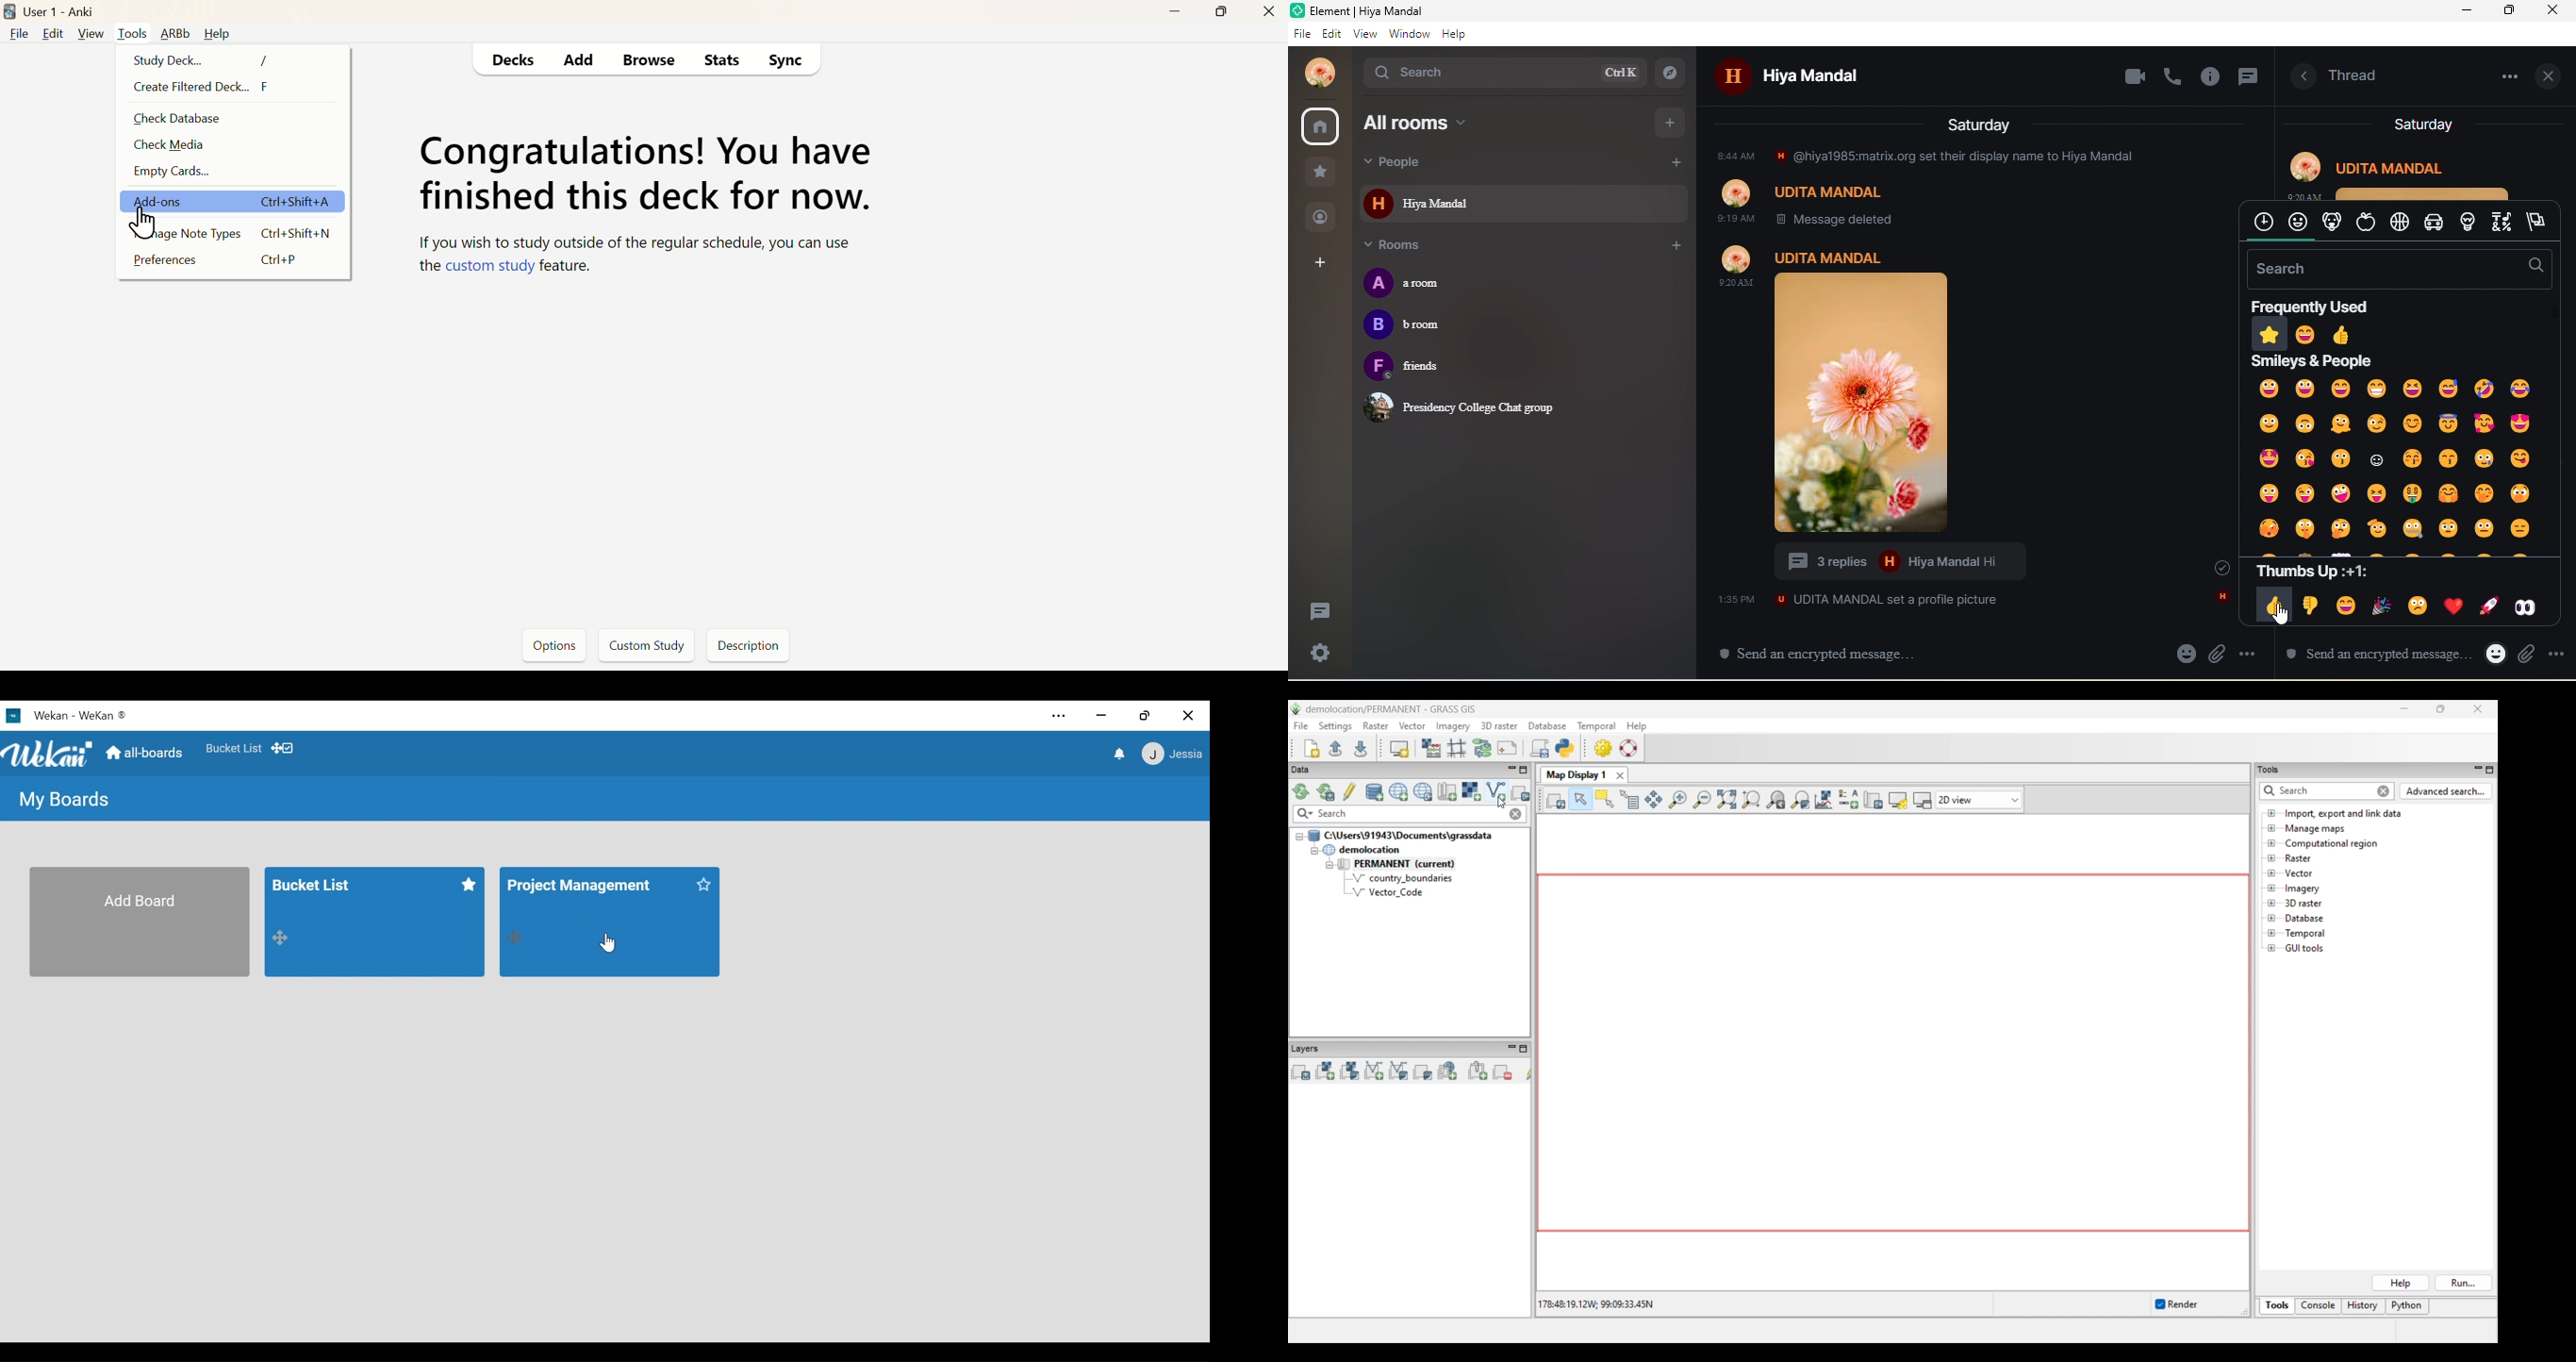 Image resolution: width=2576 pixels, height=1372 pixels. Describe the element at coordinates (232, 746) in the screenshot. I see `favorites` at that location.